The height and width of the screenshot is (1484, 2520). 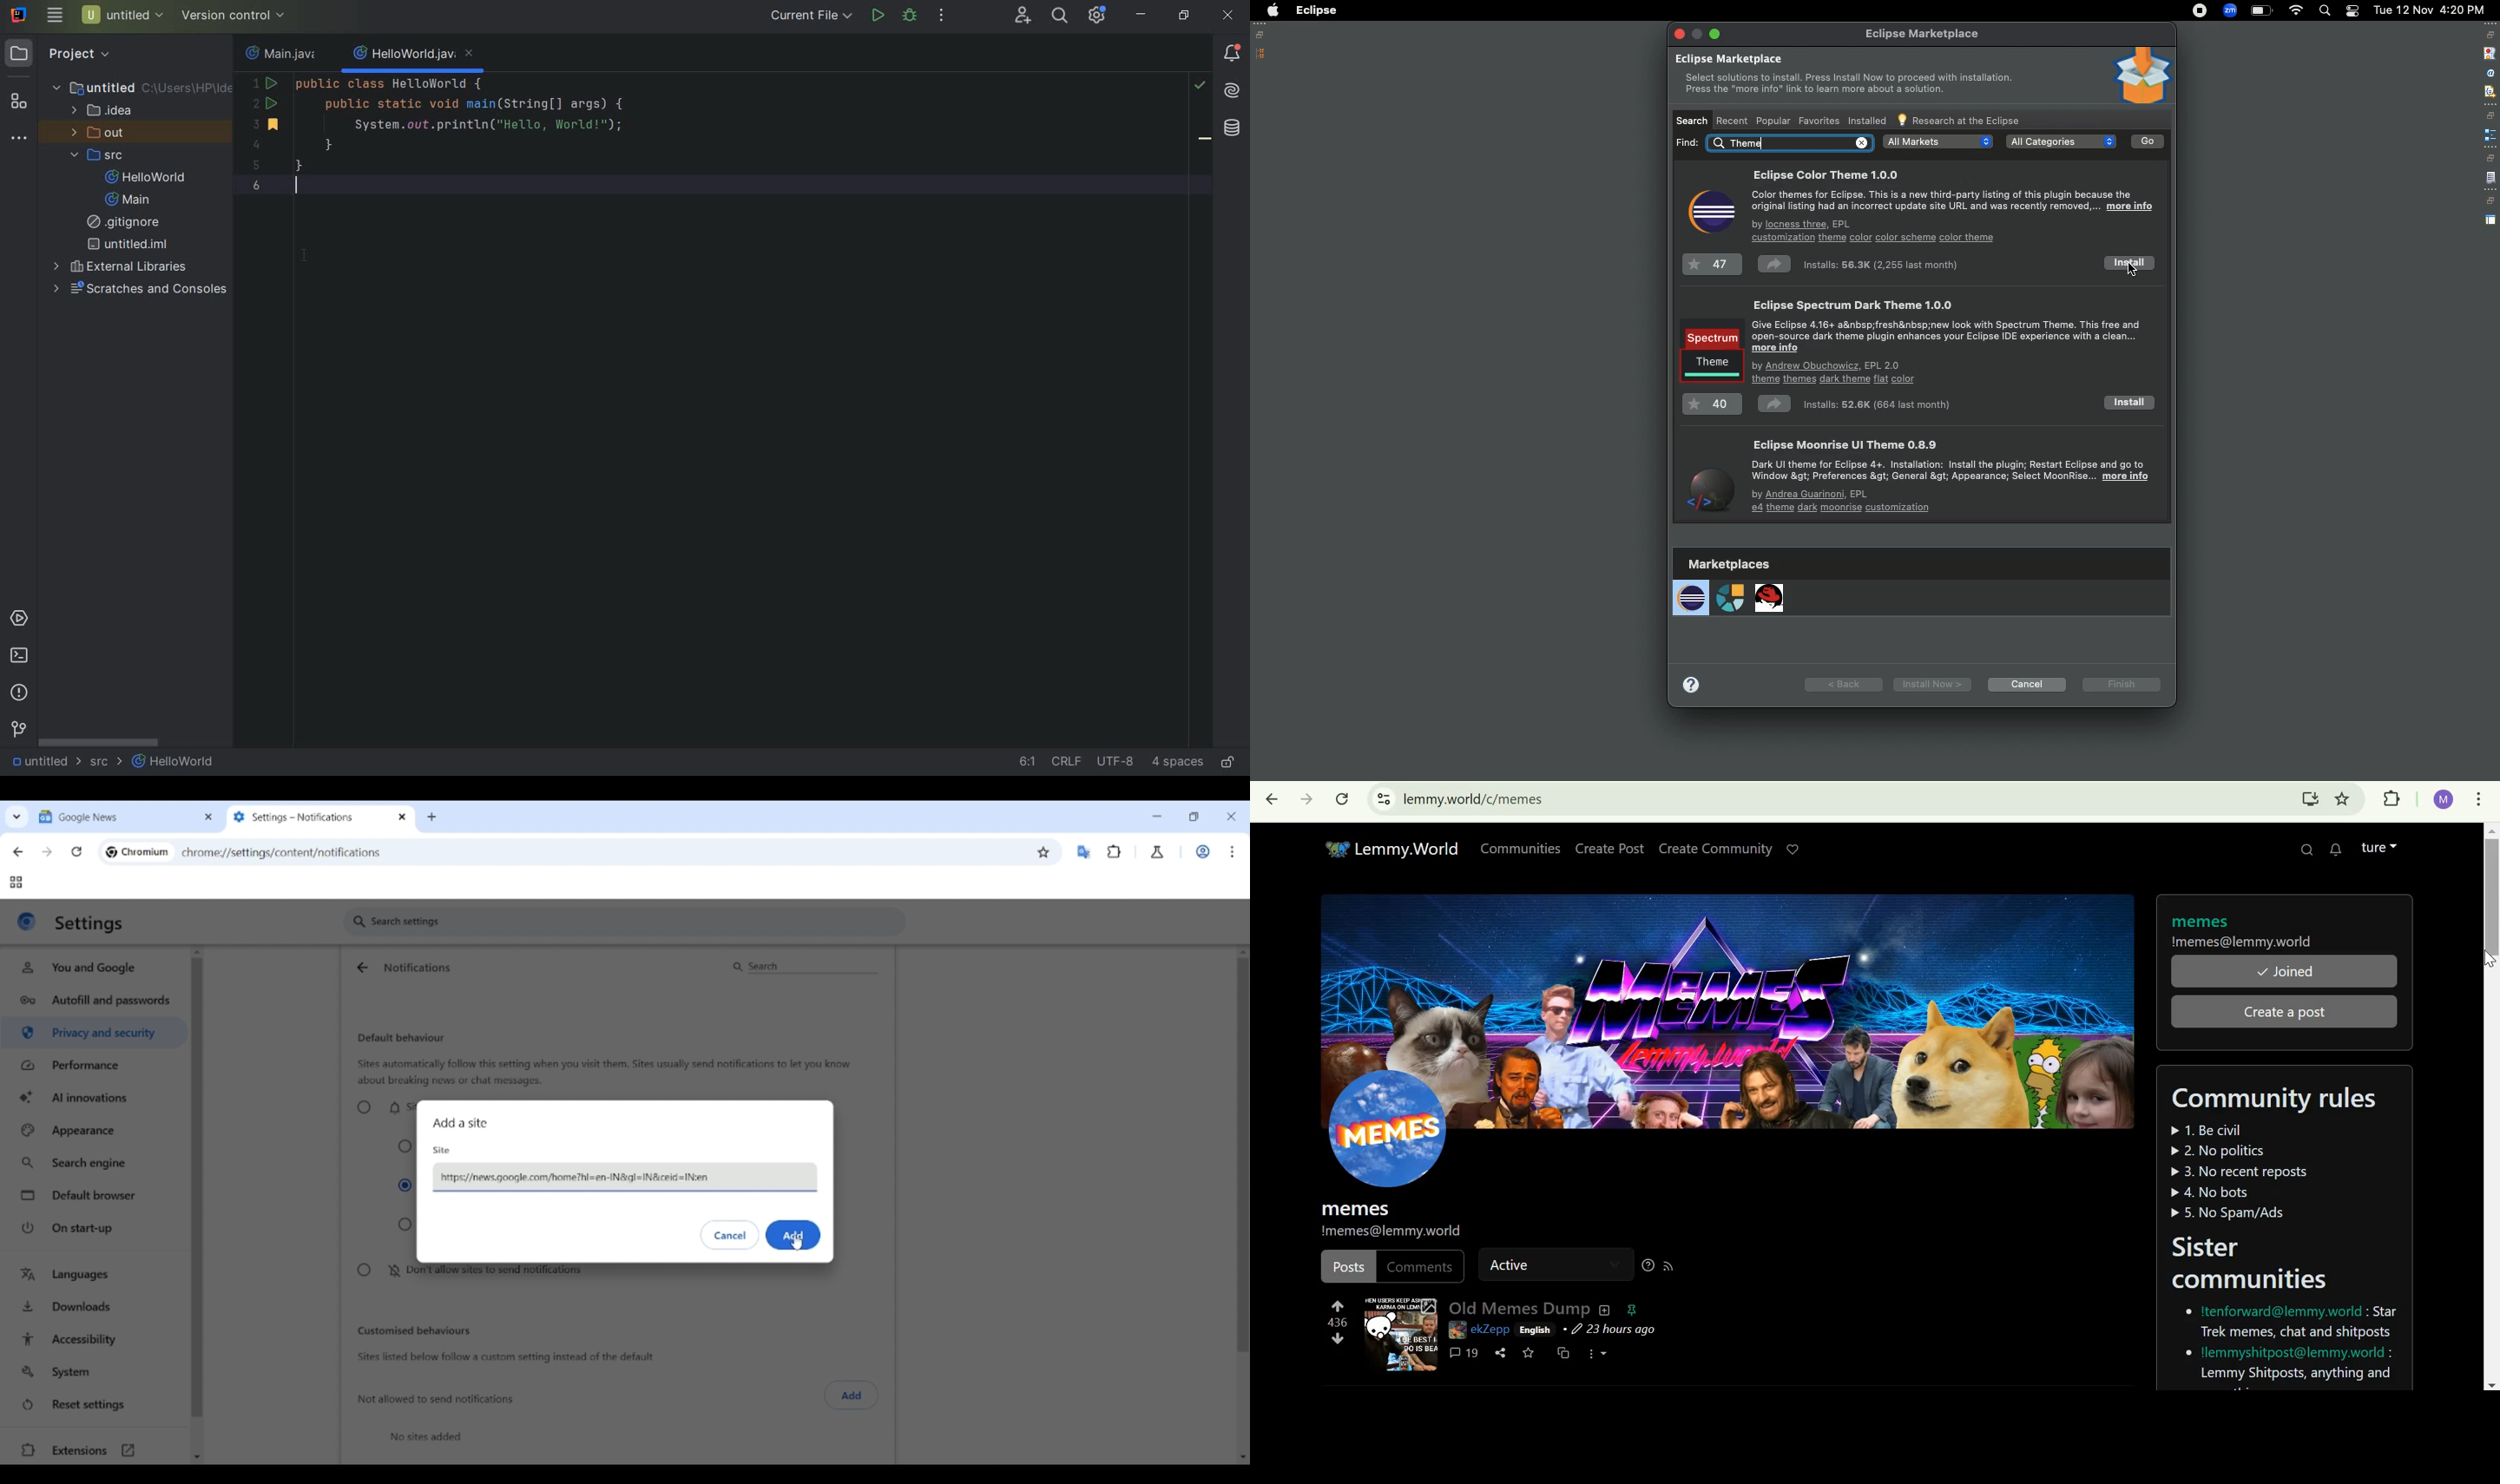 I want to click on Don't allow sites to send notifications, so click(x=468, y=1273).